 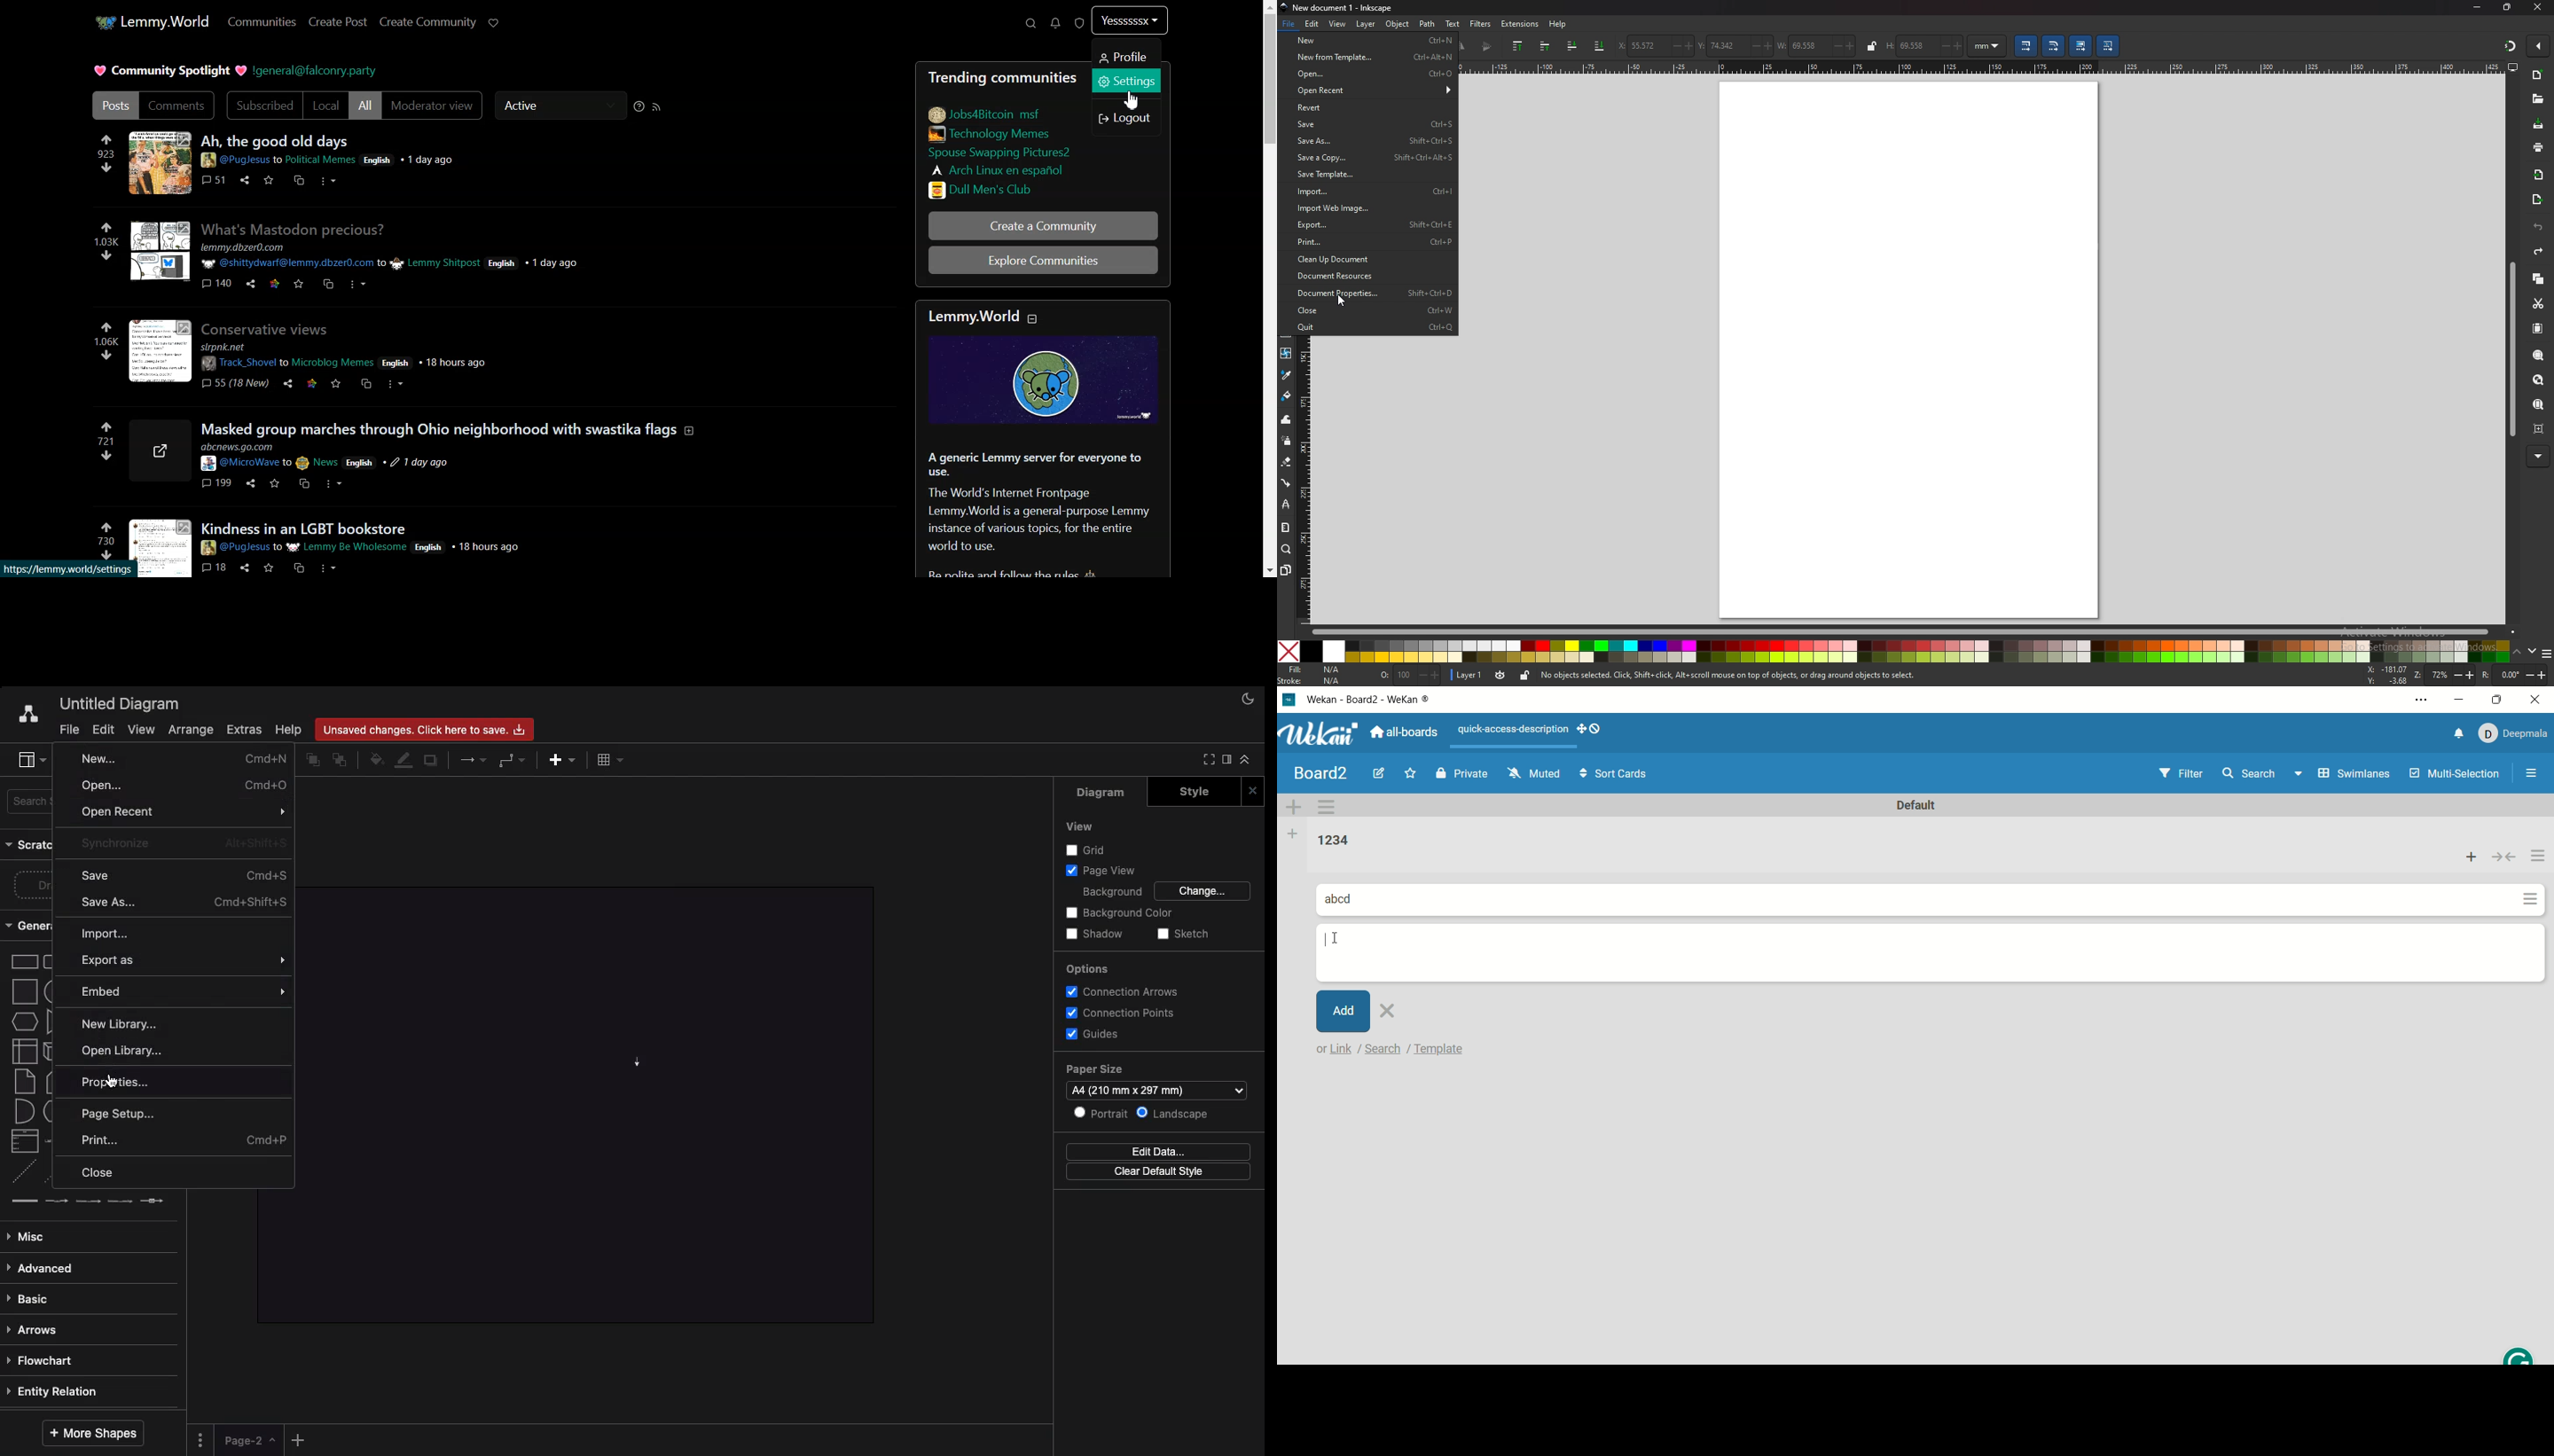 What do you see at coordinates (514, 760) in the screenshot?
I see `Waypoints` at bounding box center [514, 760].